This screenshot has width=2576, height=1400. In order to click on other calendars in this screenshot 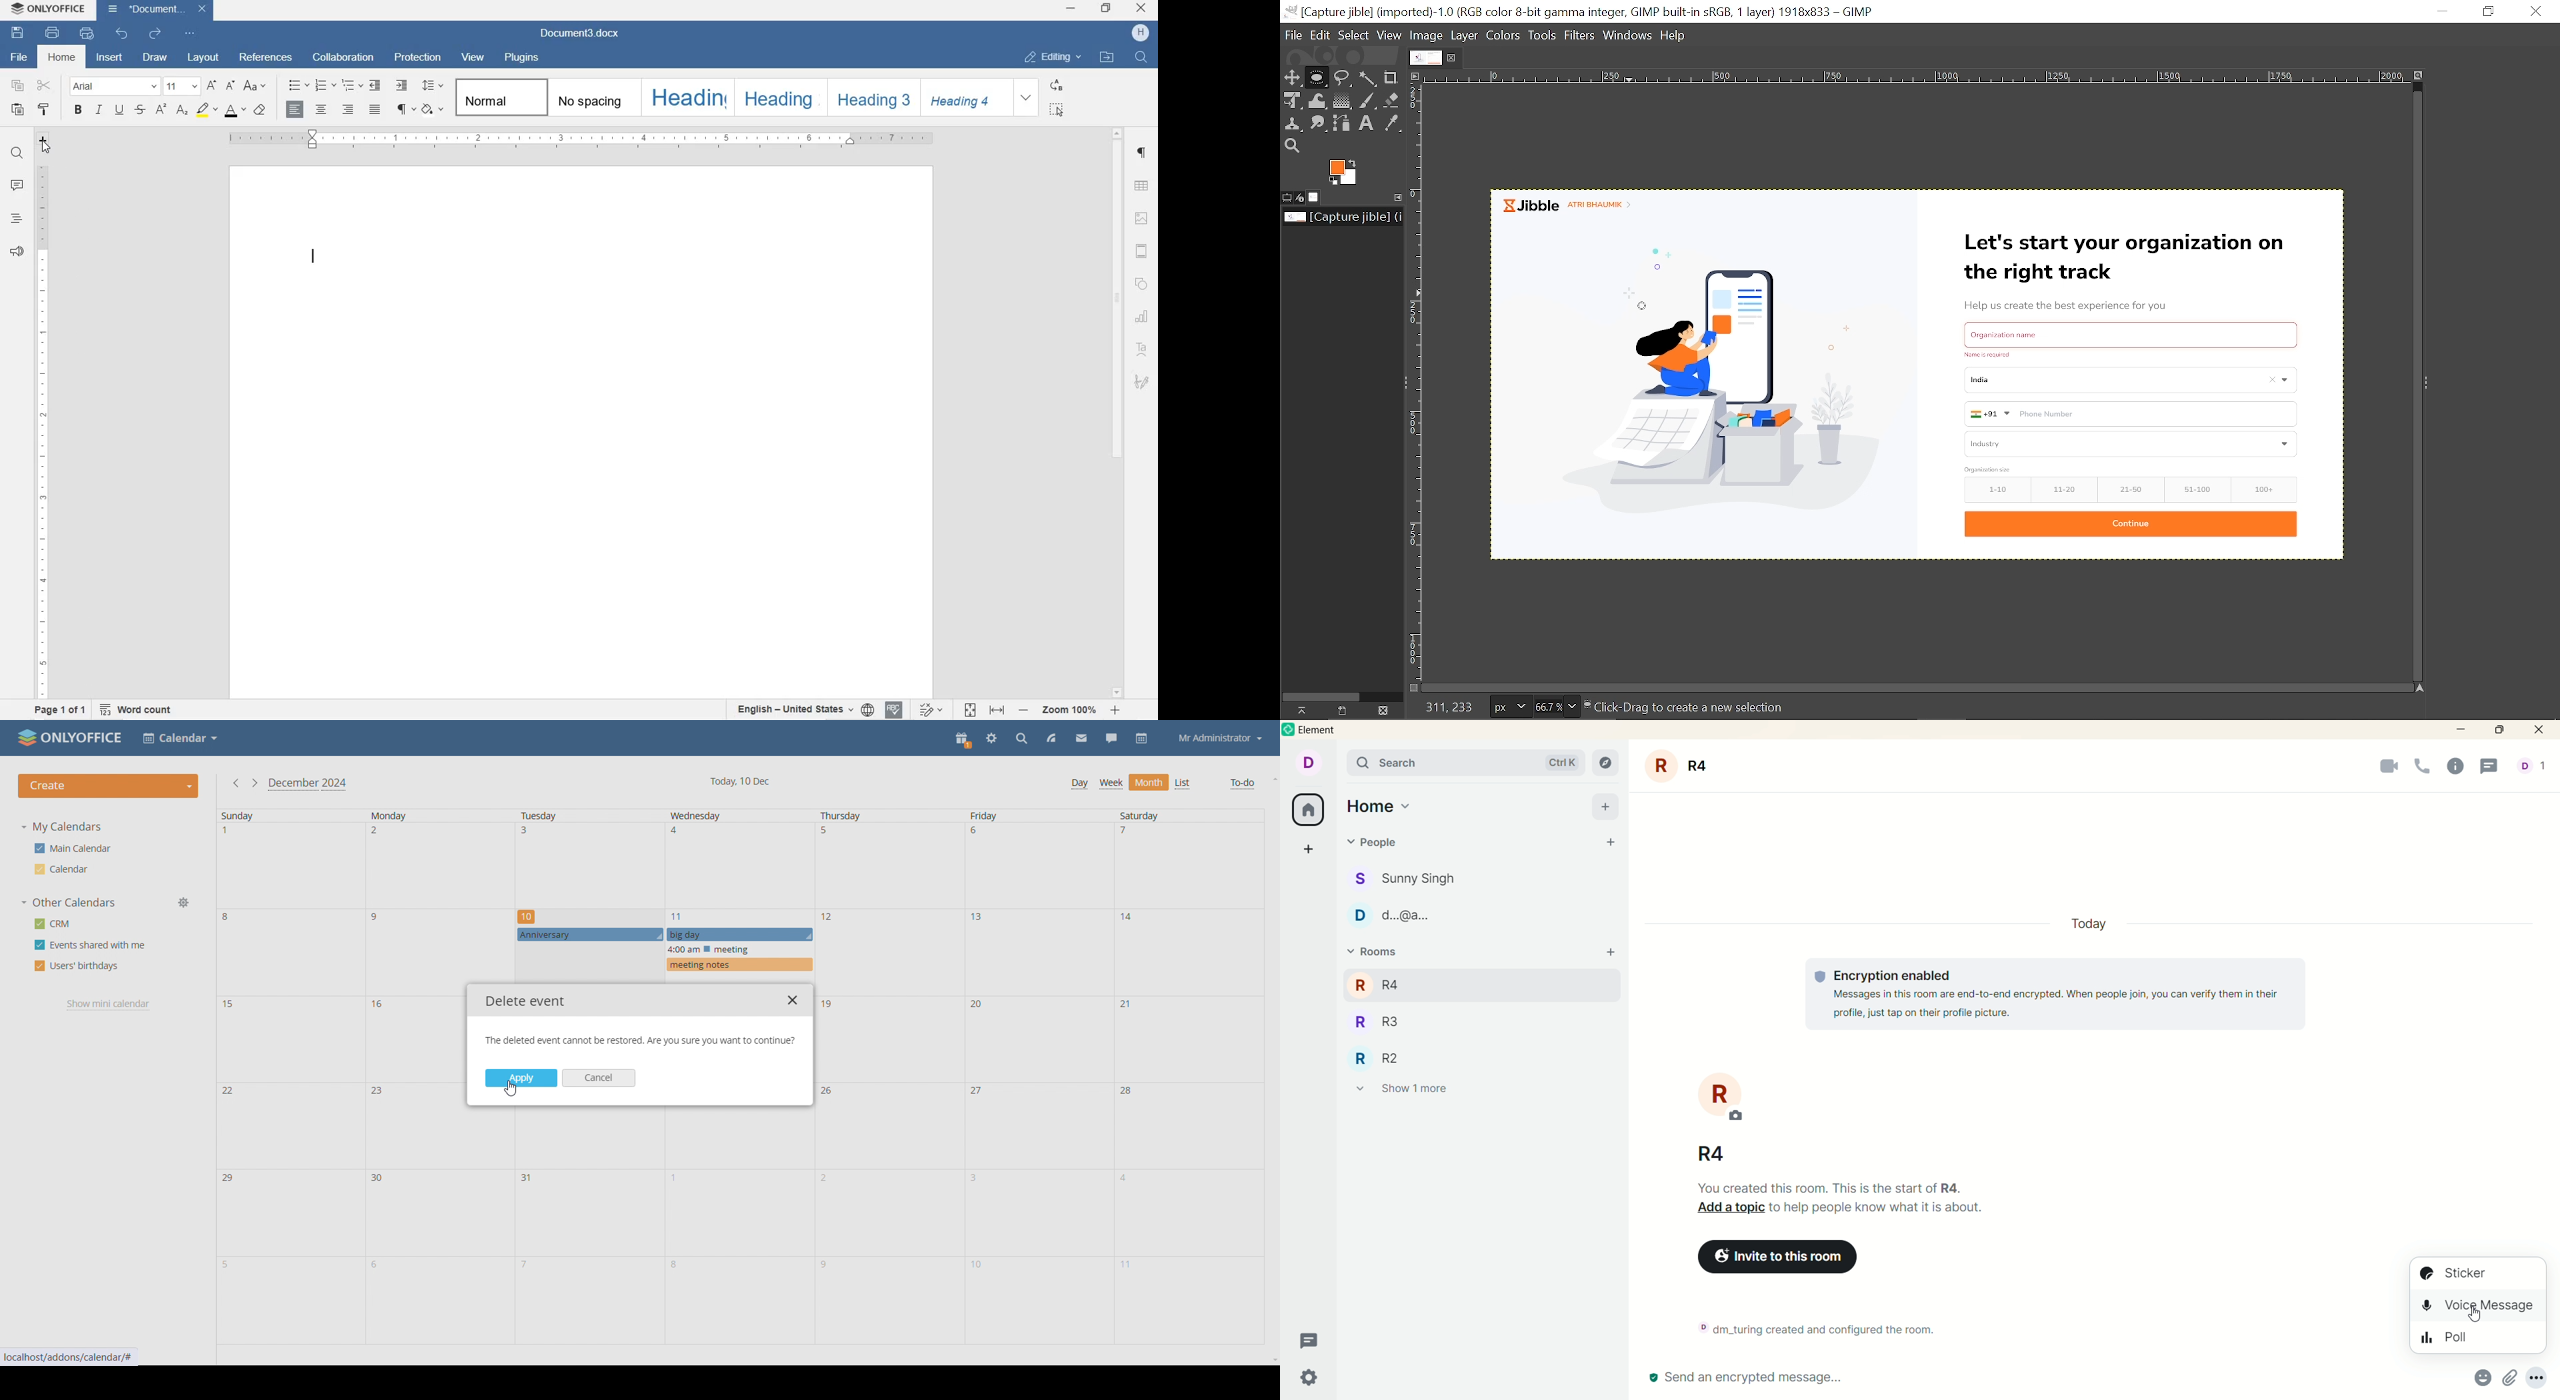, I will do `click(69, 902)`.